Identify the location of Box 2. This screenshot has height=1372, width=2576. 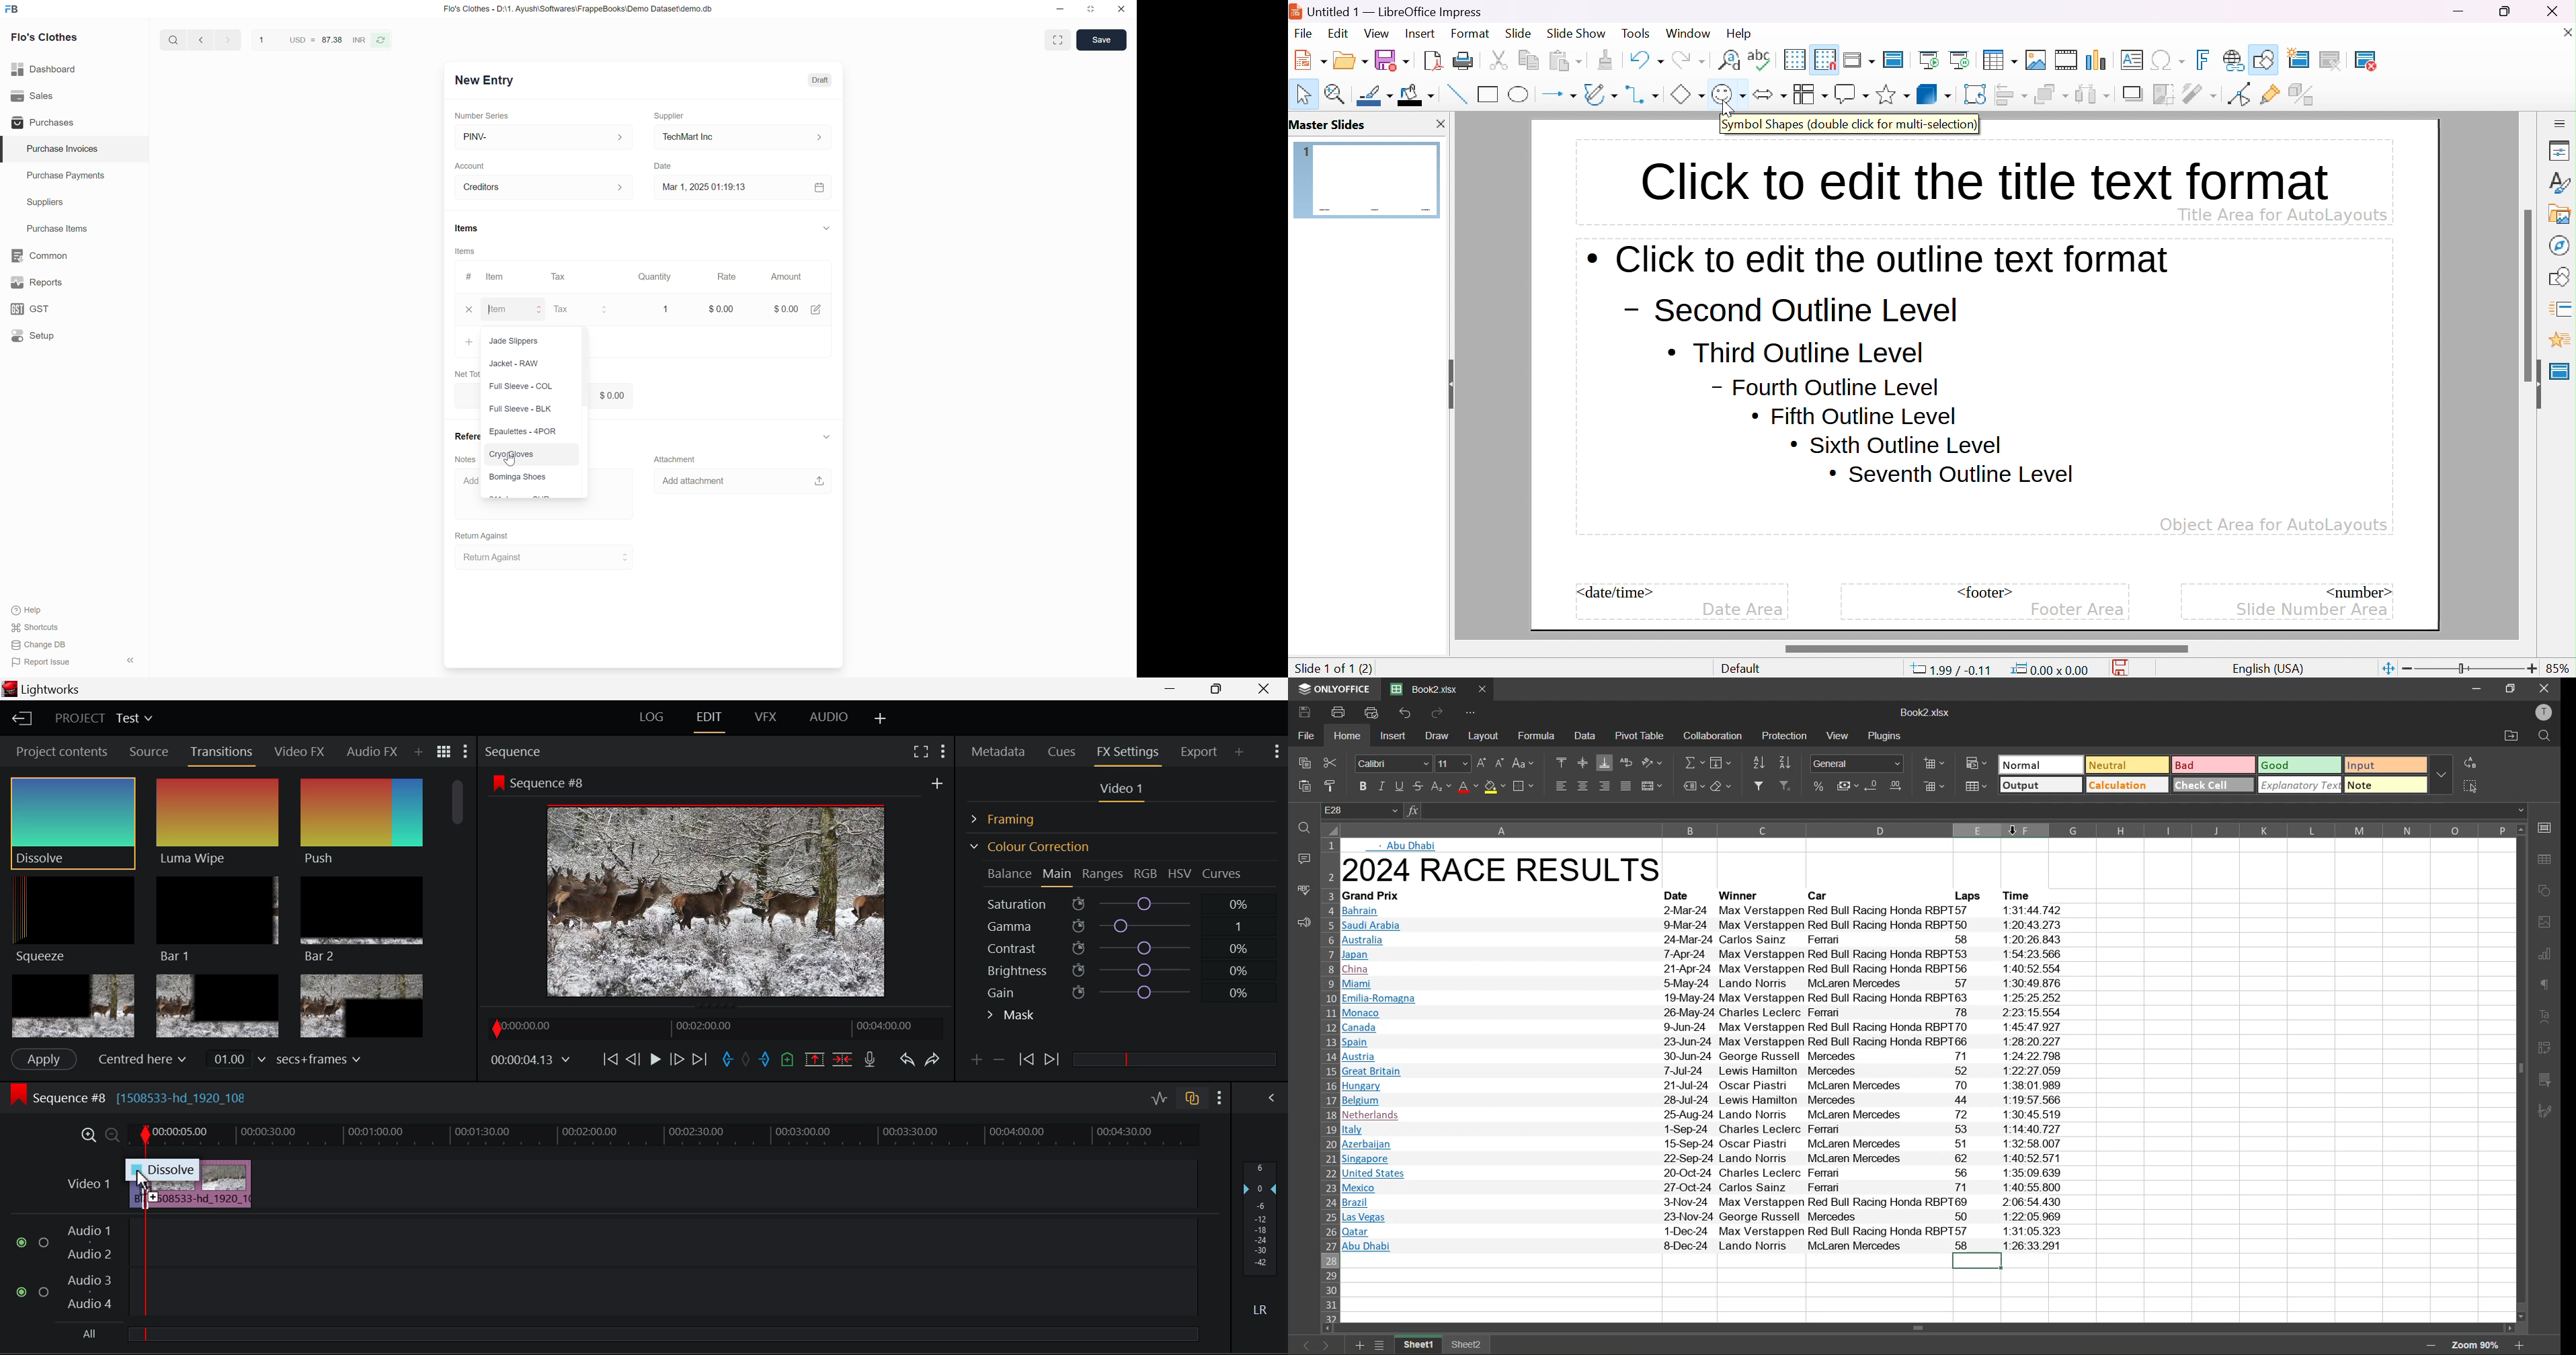
(218, 1007).